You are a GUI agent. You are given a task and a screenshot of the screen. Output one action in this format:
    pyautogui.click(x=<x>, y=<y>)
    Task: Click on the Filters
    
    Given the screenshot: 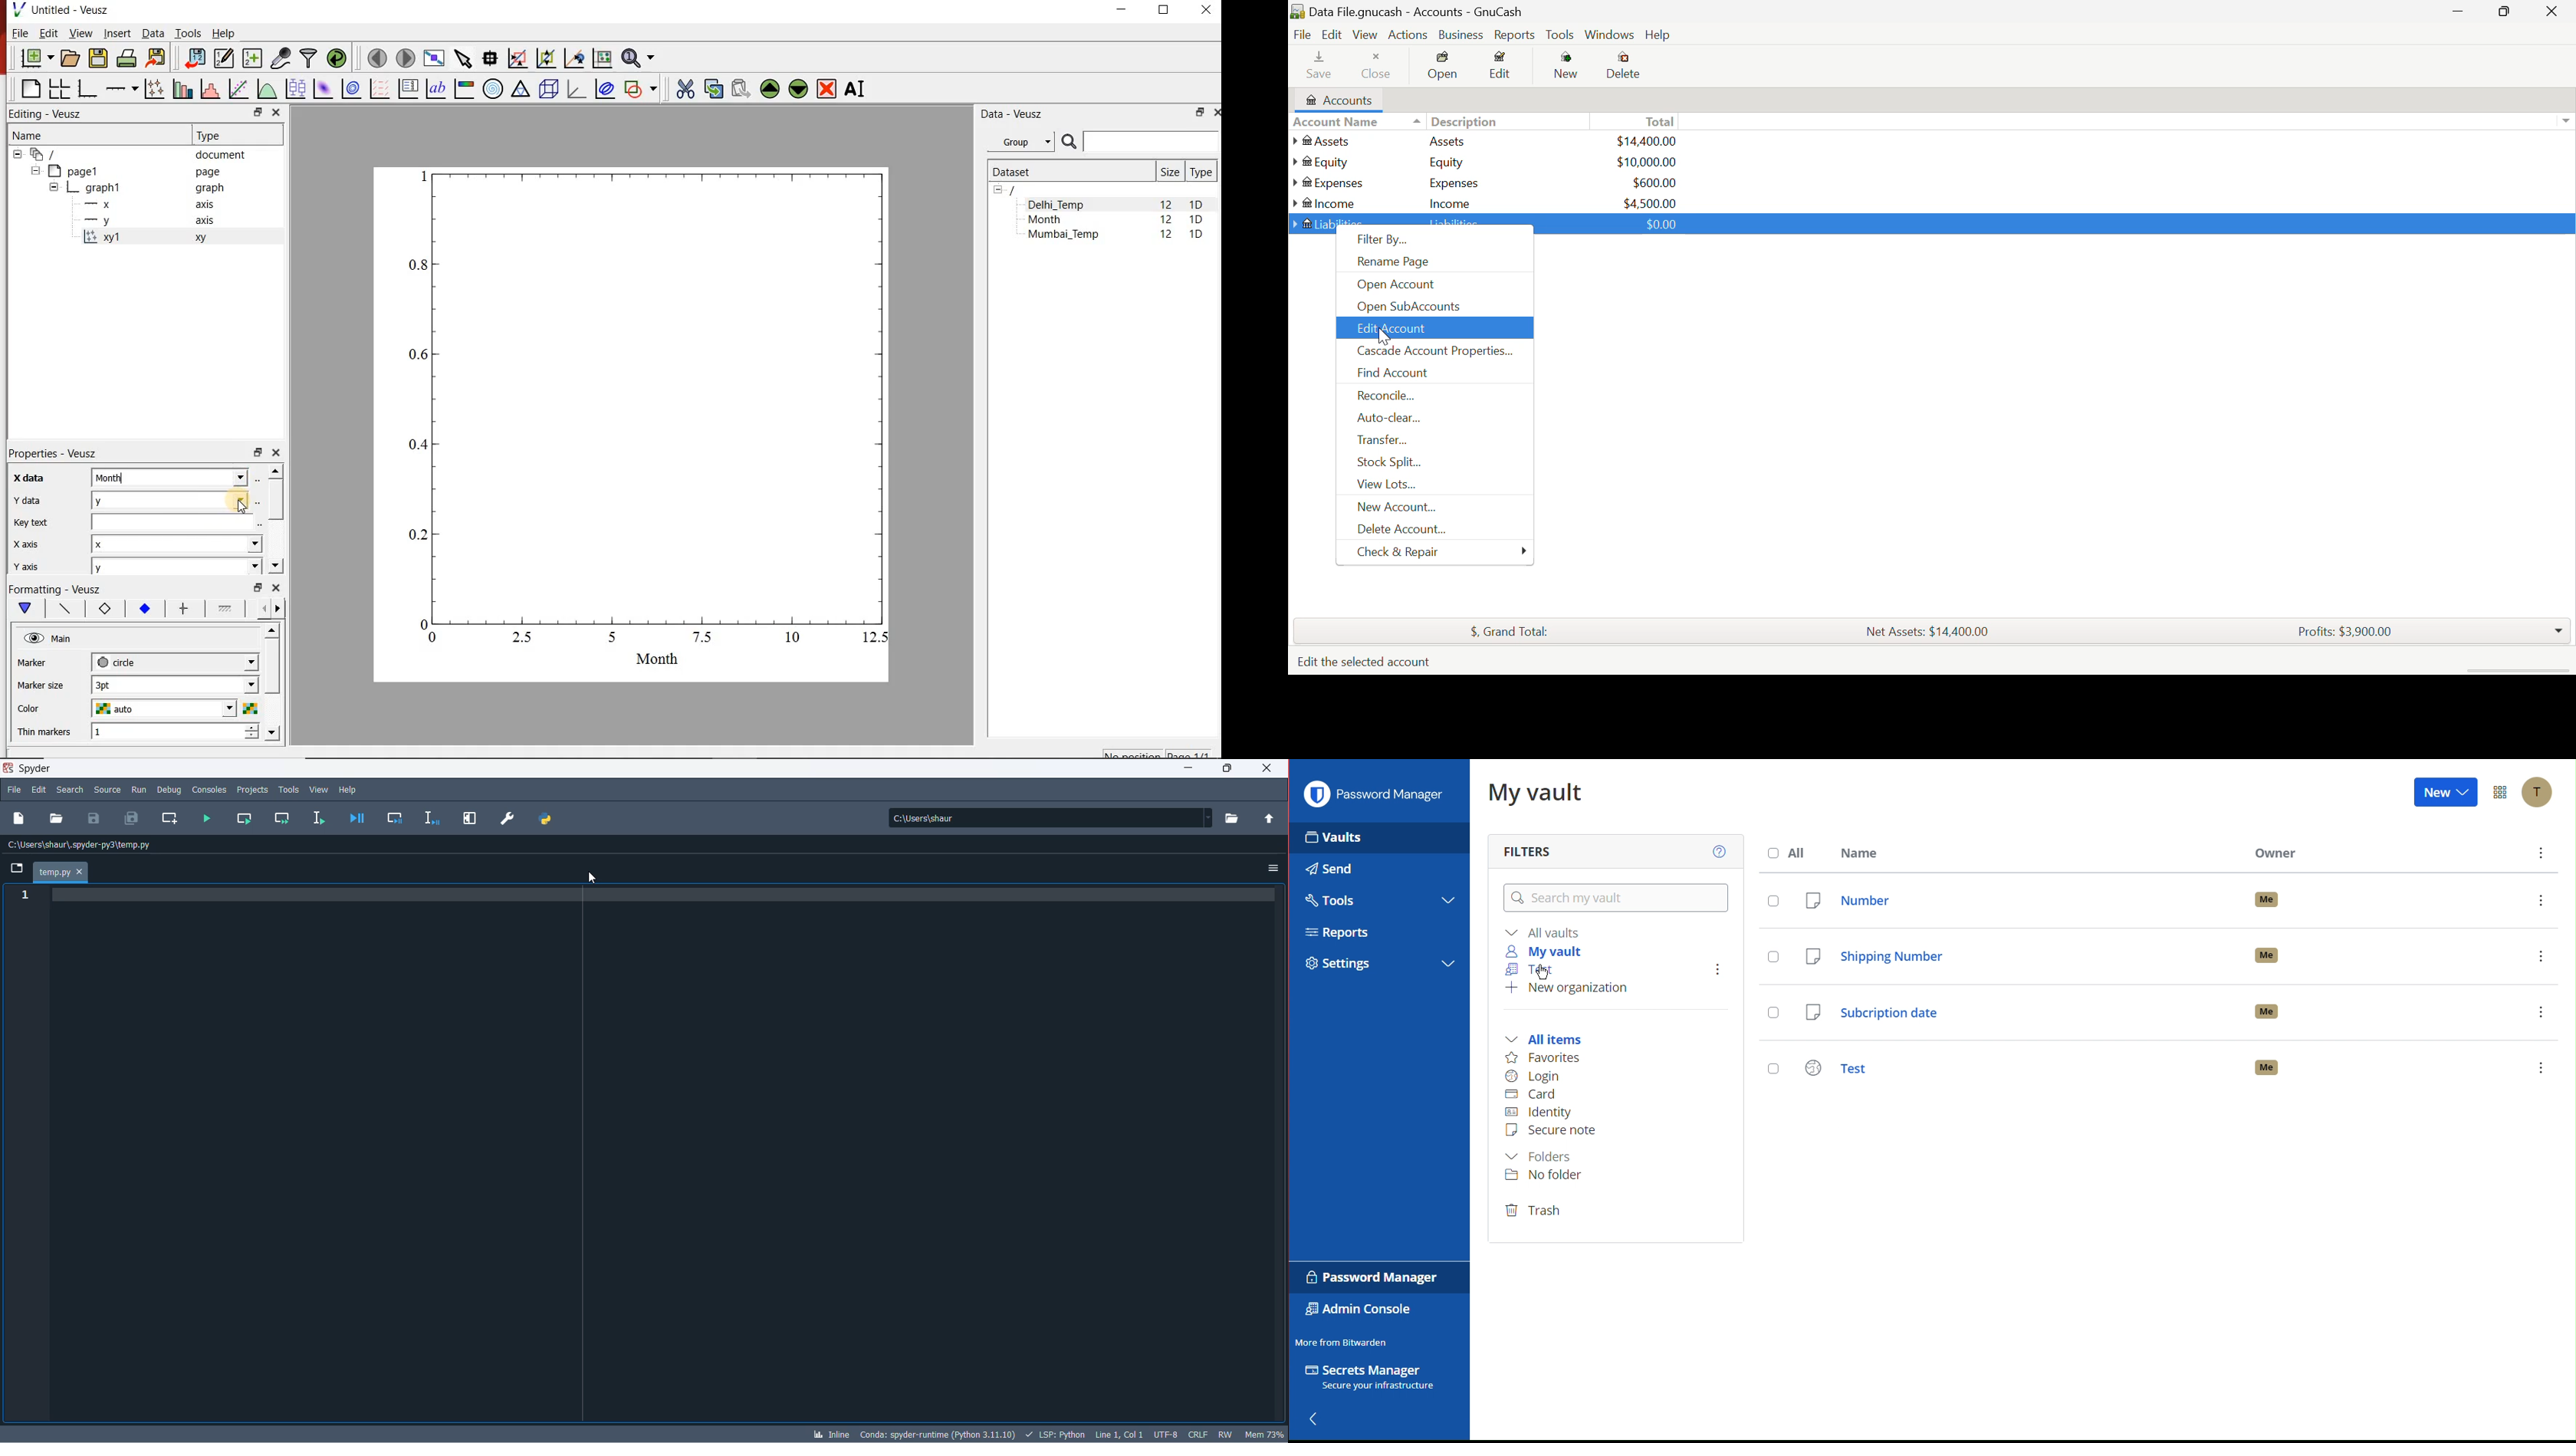 What is the action you would take?
    pyautogui.click(x=1530, y=849)
    